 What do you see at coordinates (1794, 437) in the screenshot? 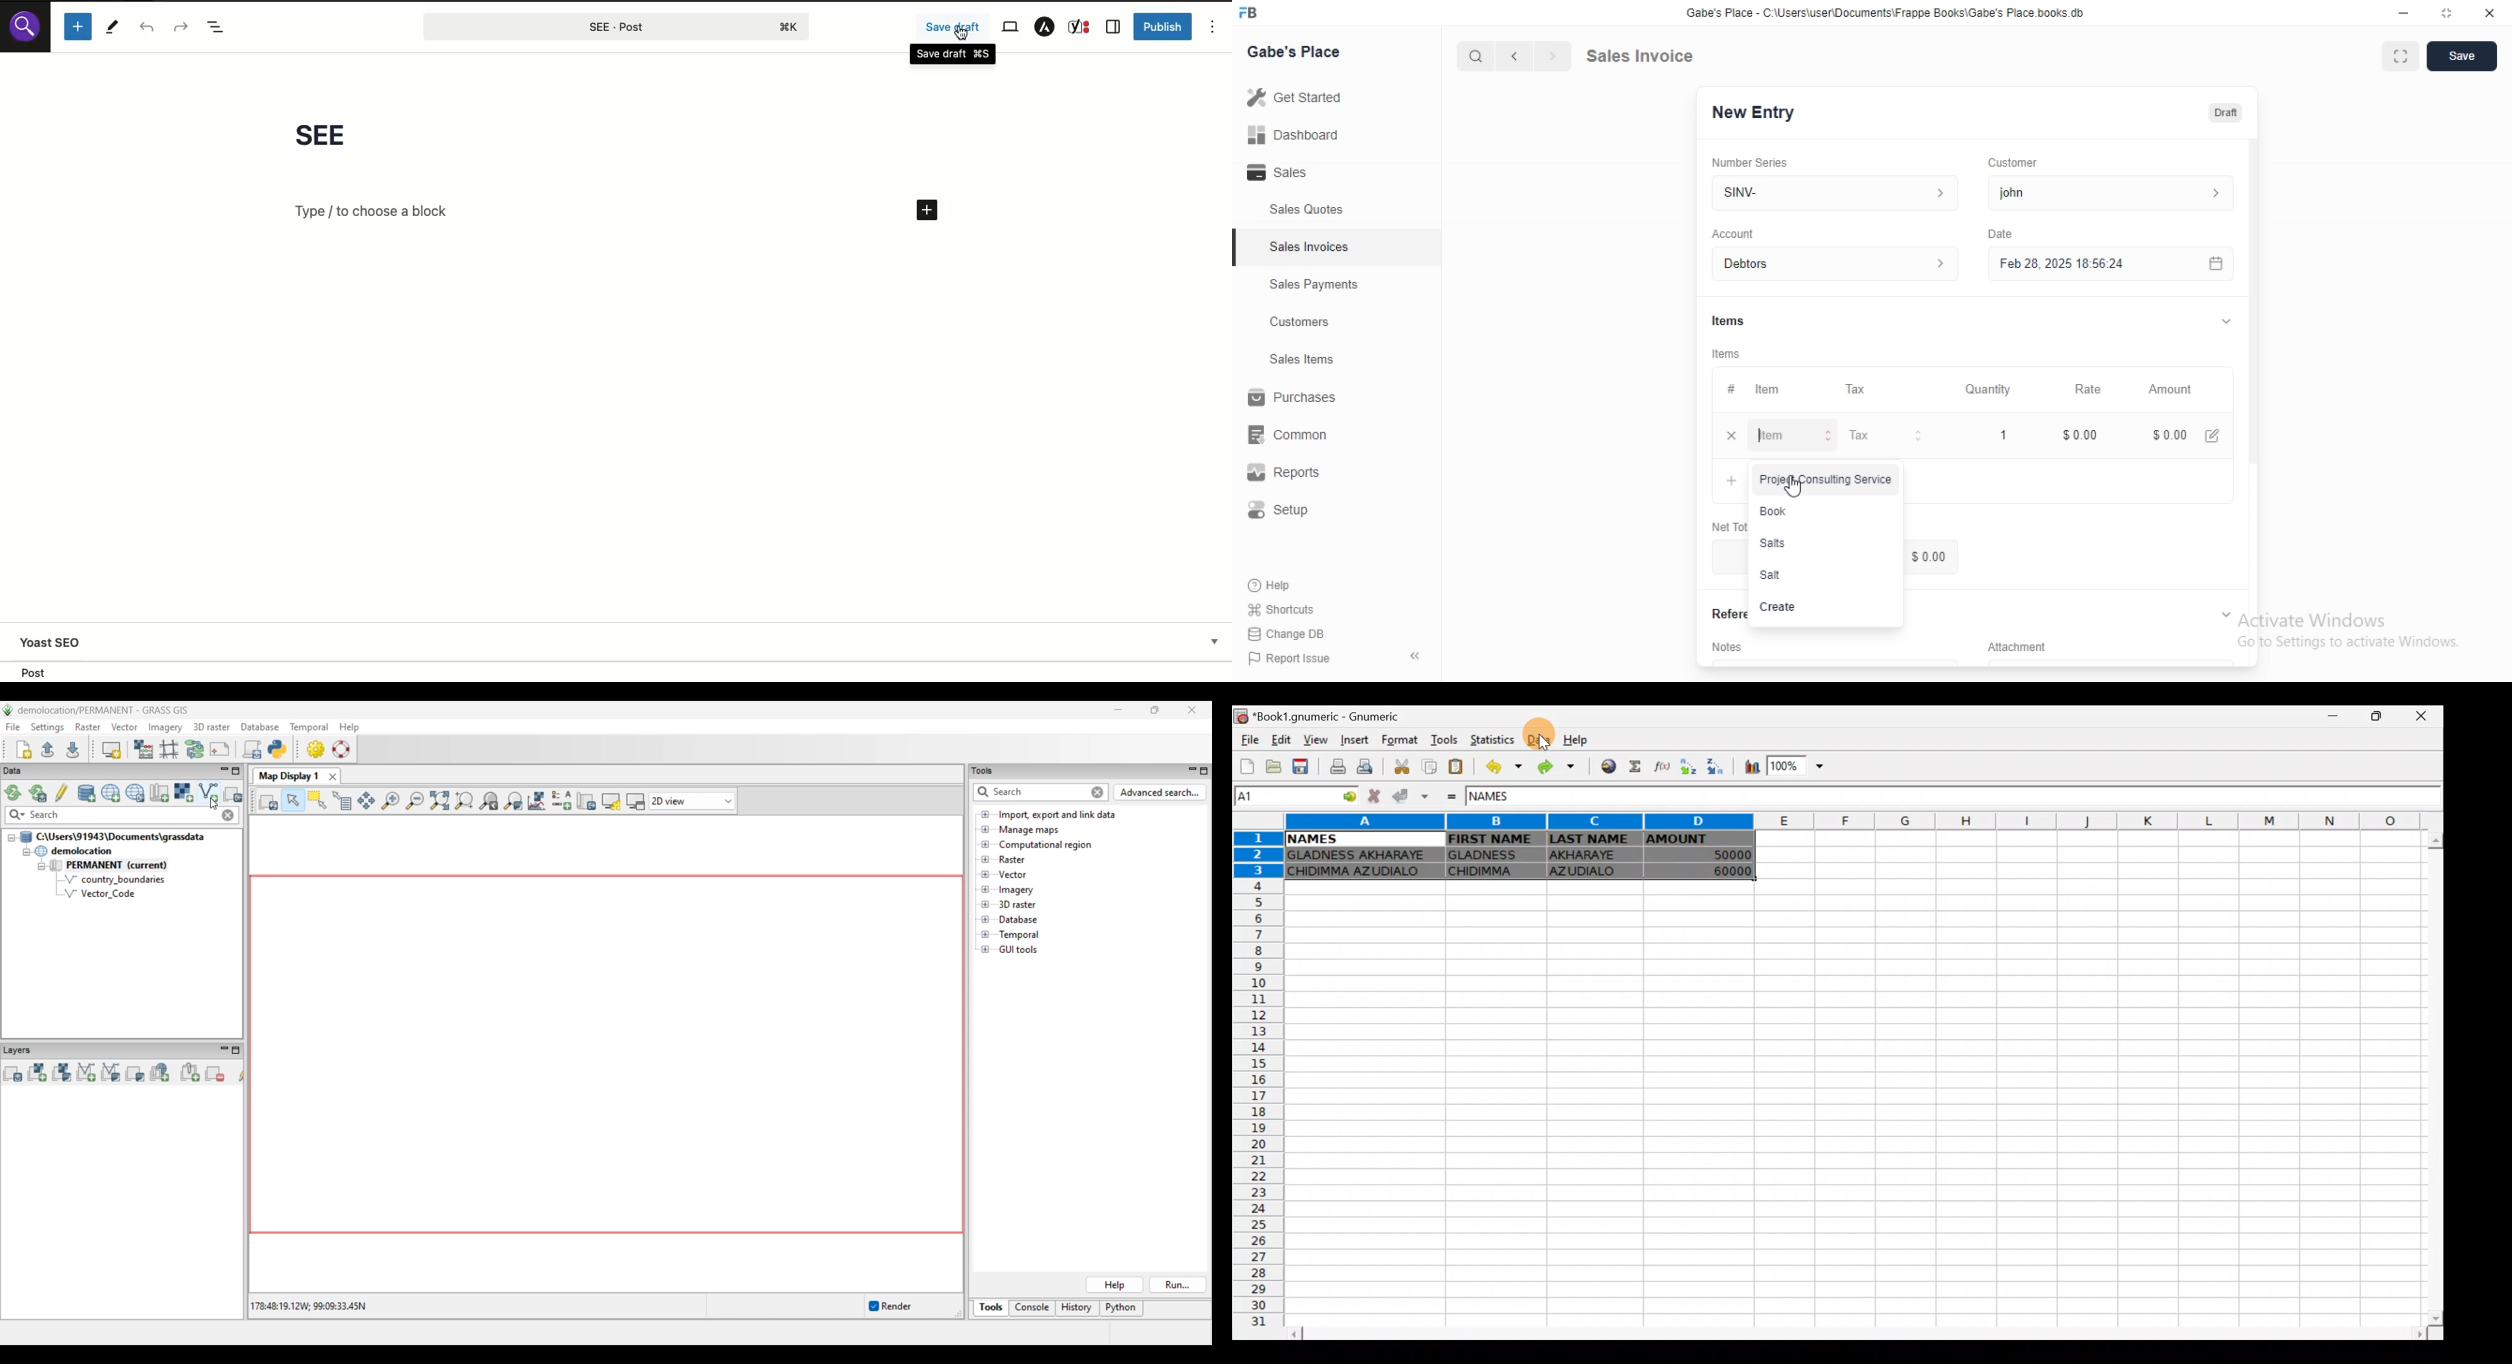
I see `Item` at bounding box center [1794, 437].